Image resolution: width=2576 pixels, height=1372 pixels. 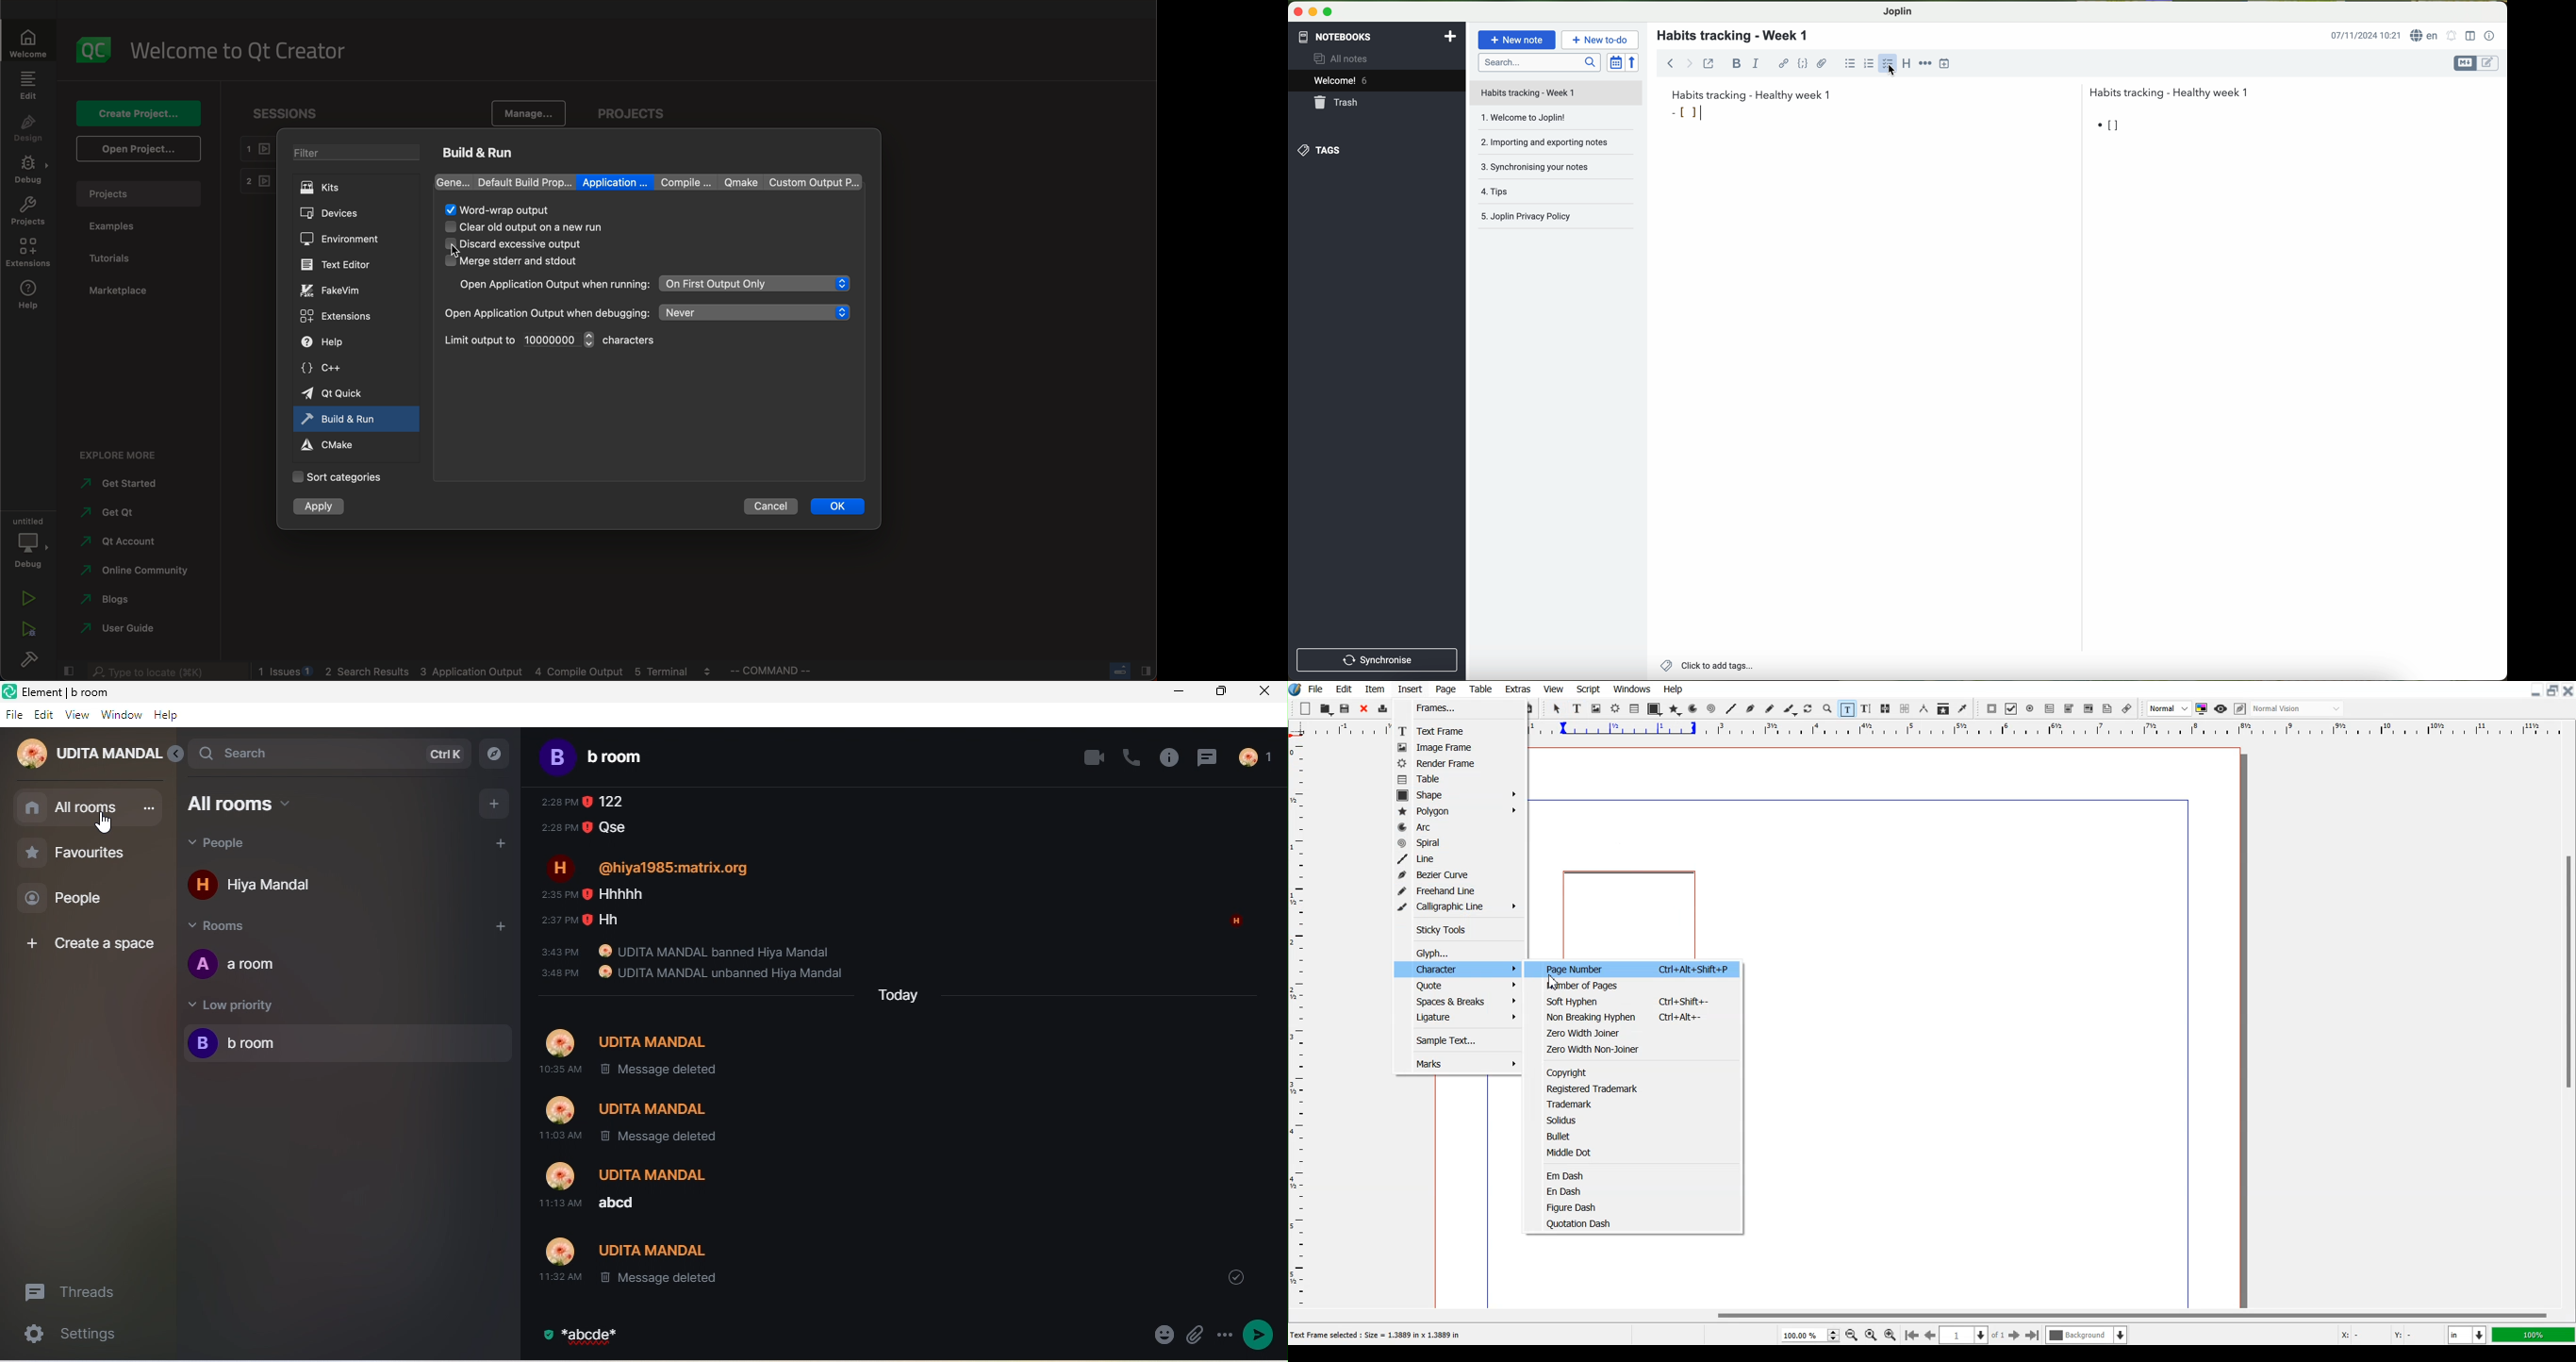 I want to click on extensions, so click(x=27, y=253).